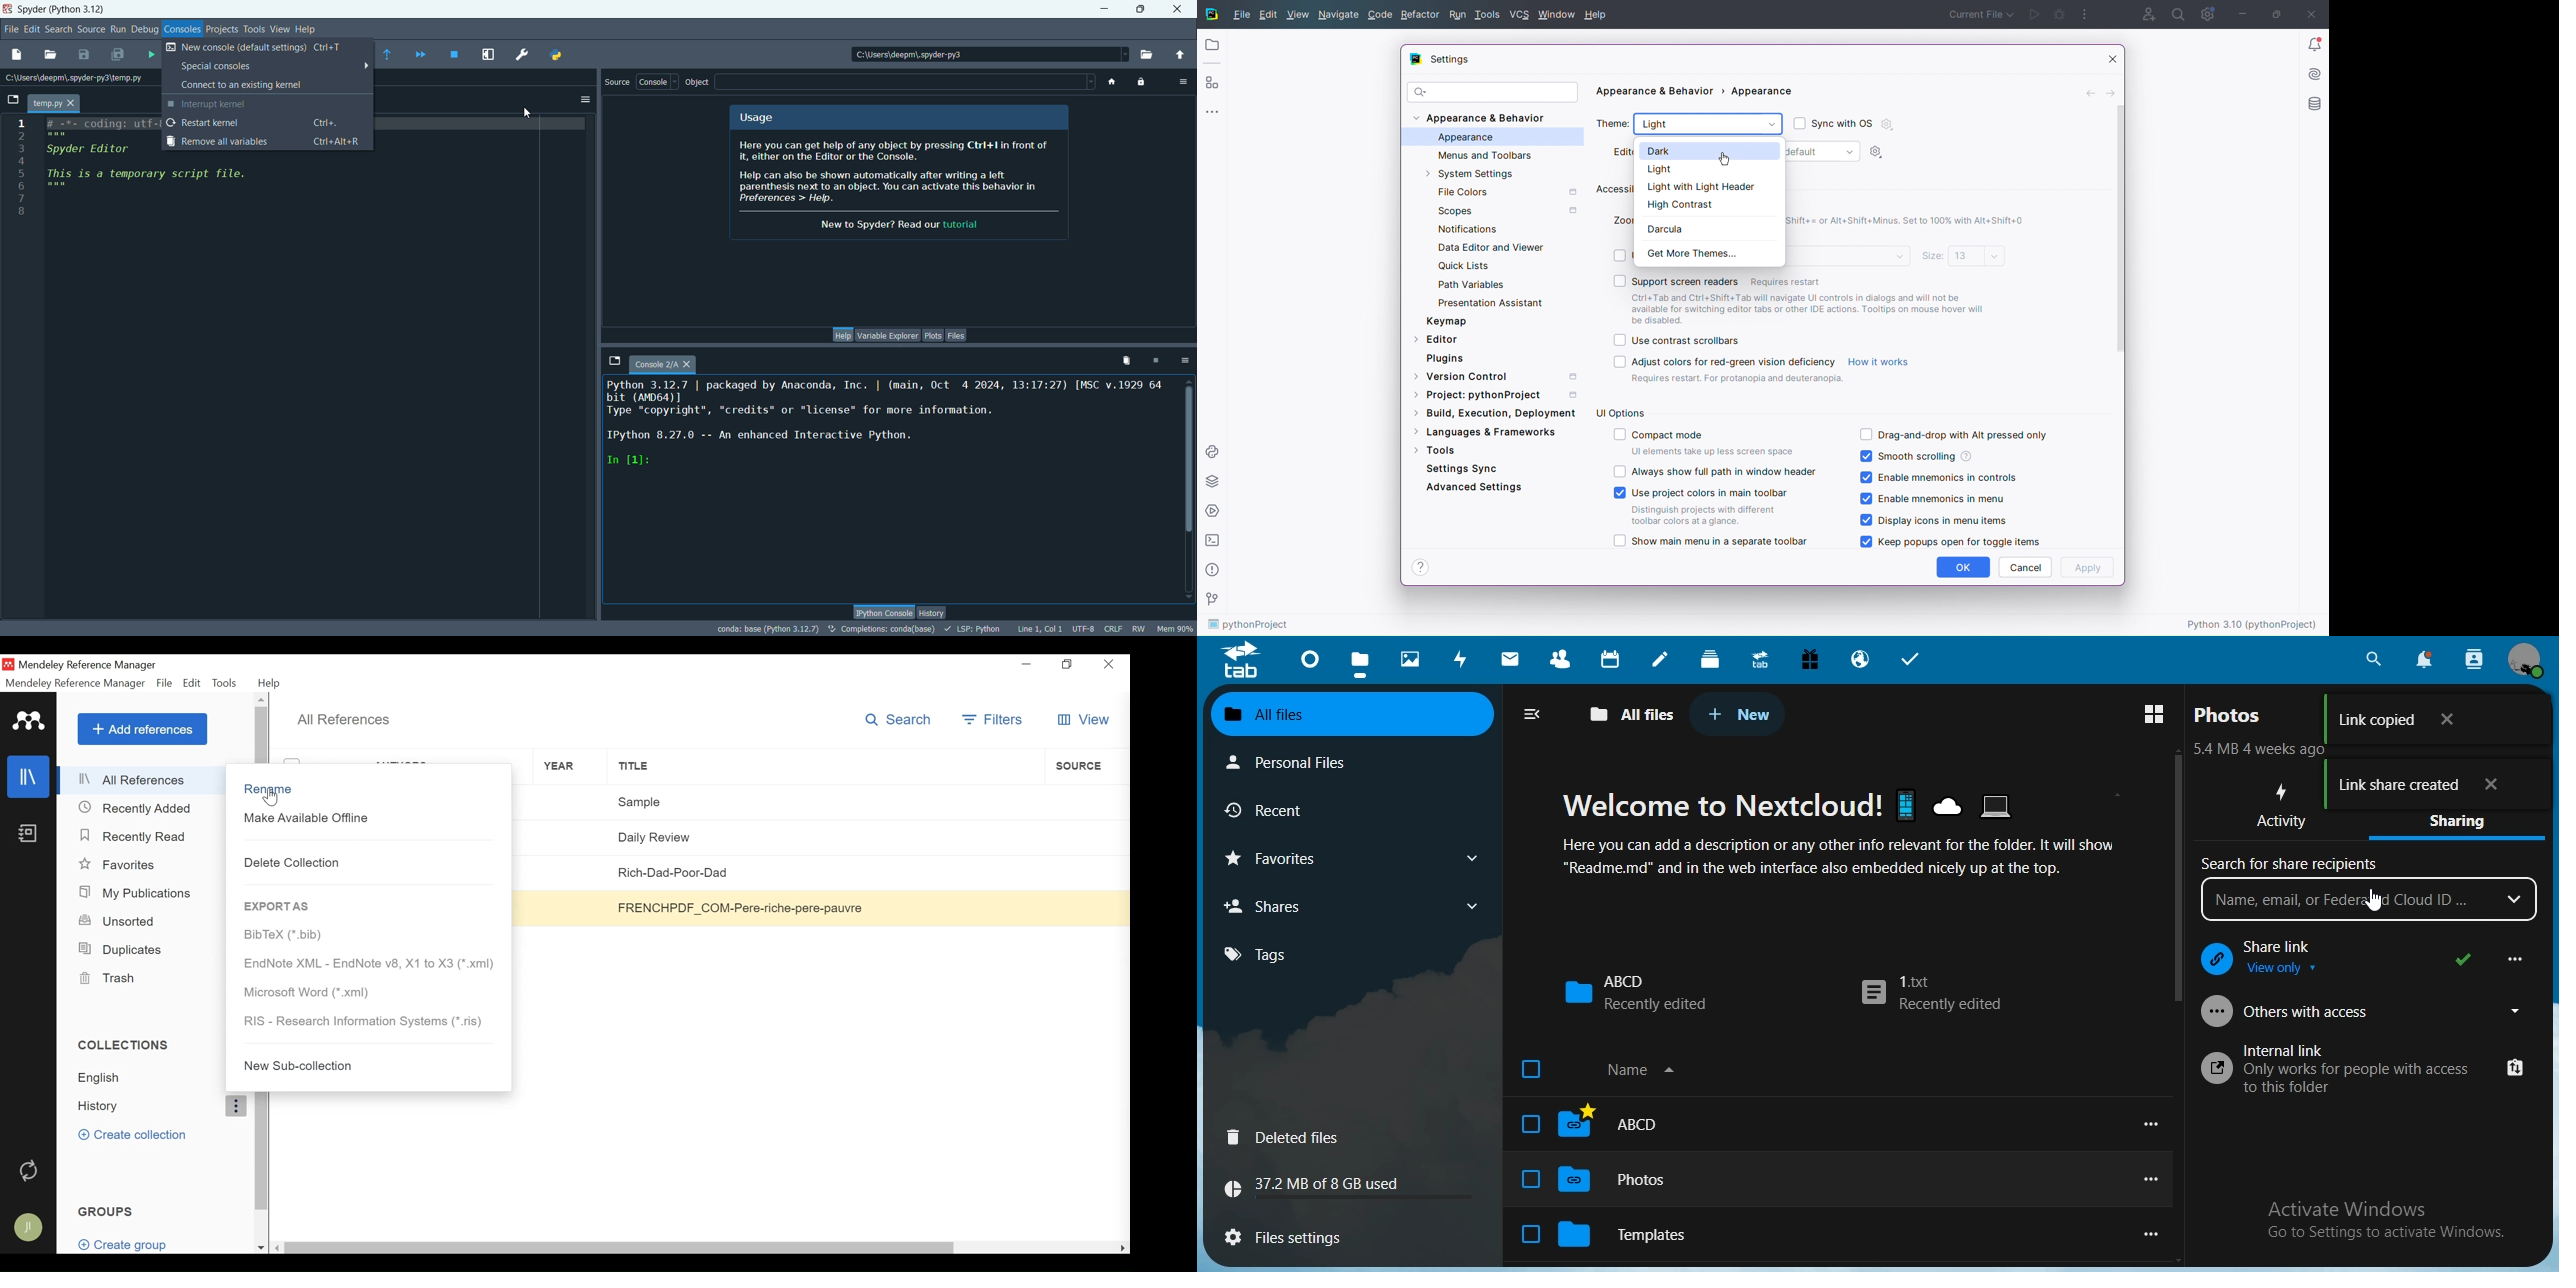 This screenshot has height=1288, width=2576. I want to click on notifications, so click(2422, 659).